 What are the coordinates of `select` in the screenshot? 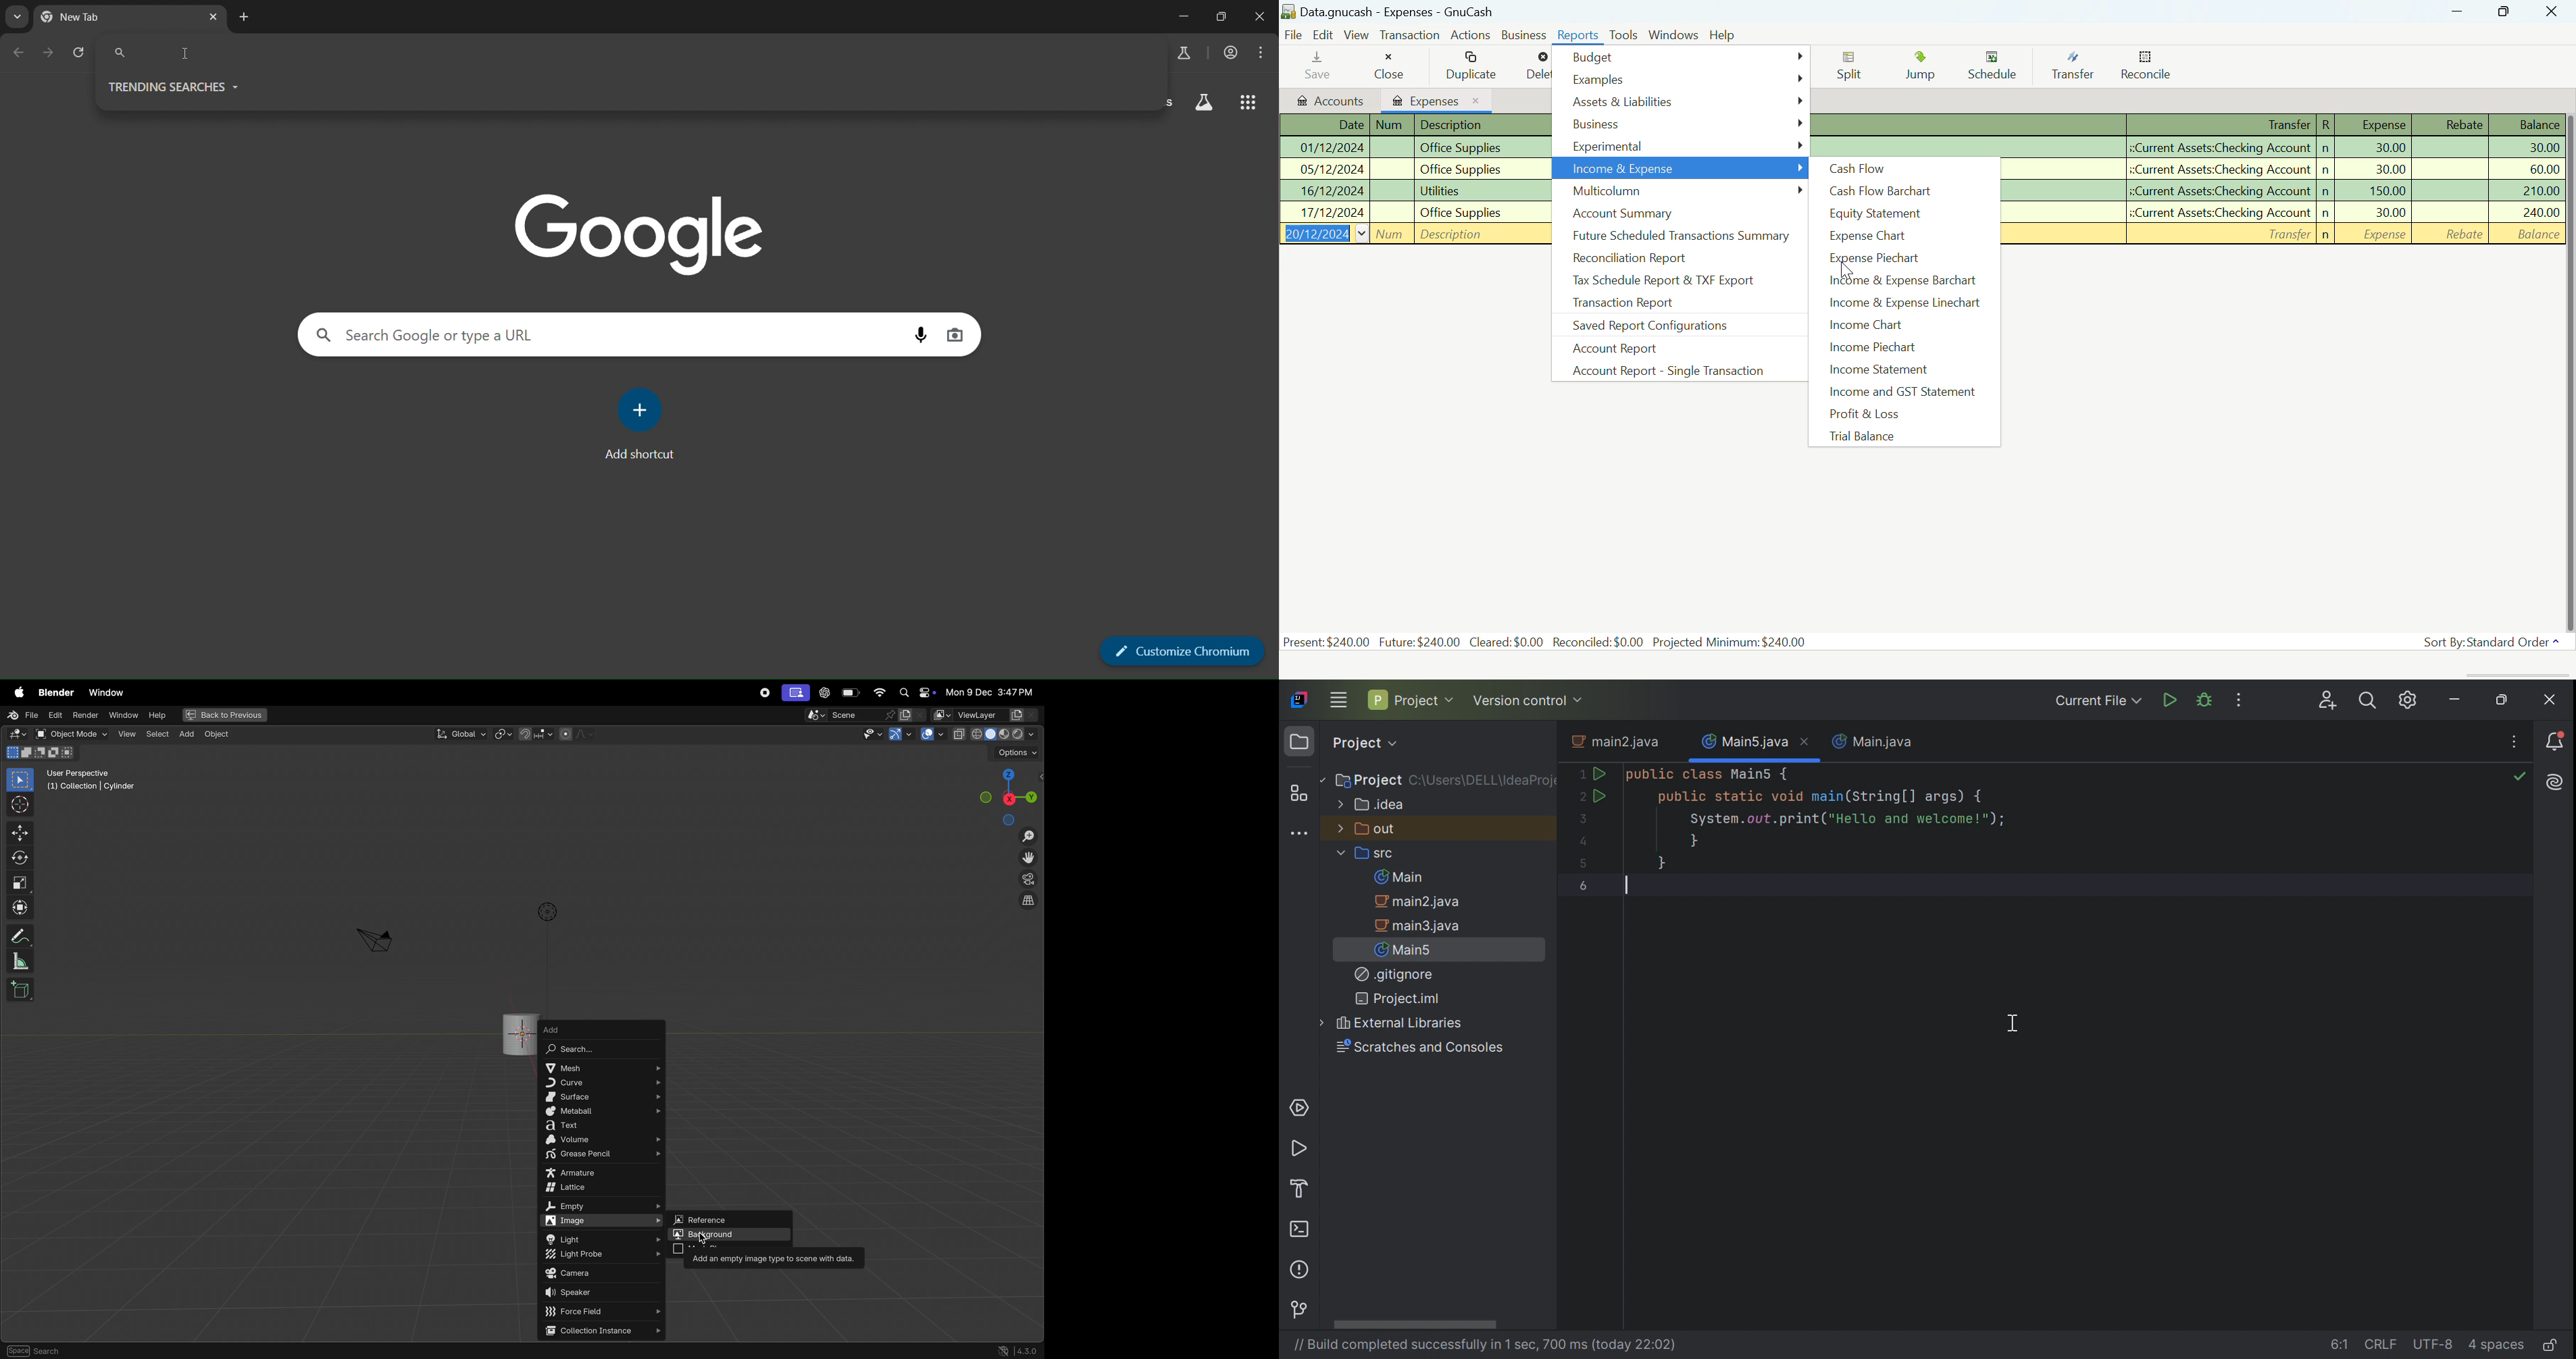 It's located at (157, 734).